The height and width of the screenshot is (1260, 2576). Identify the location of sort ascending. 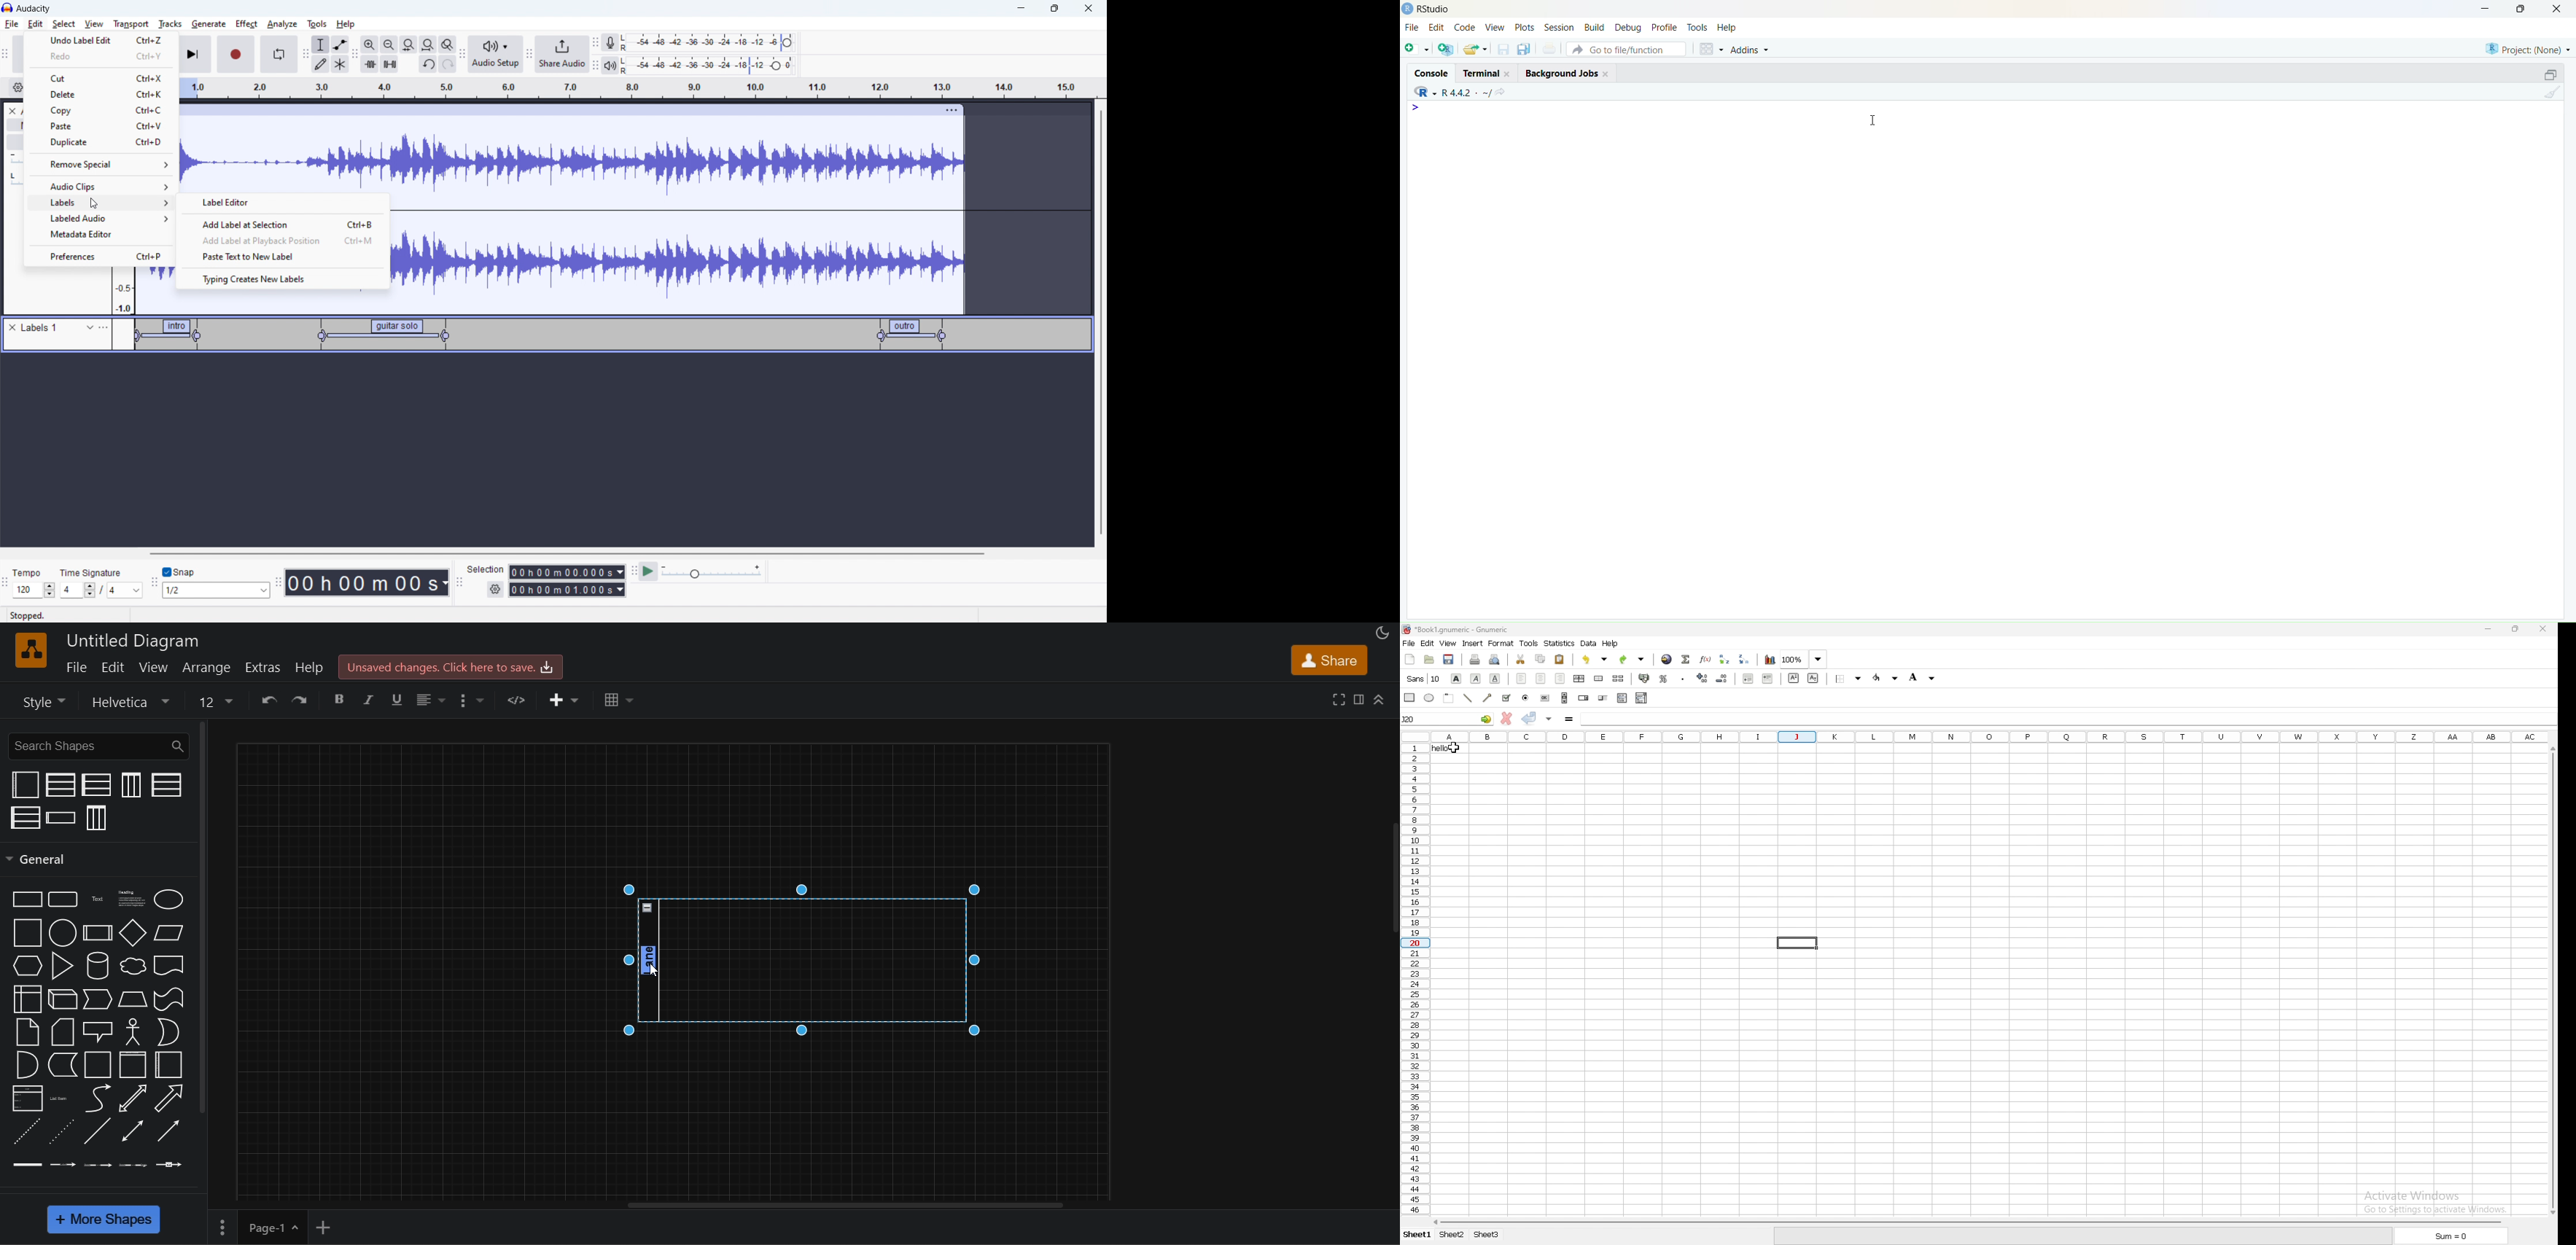
(1724, 659).